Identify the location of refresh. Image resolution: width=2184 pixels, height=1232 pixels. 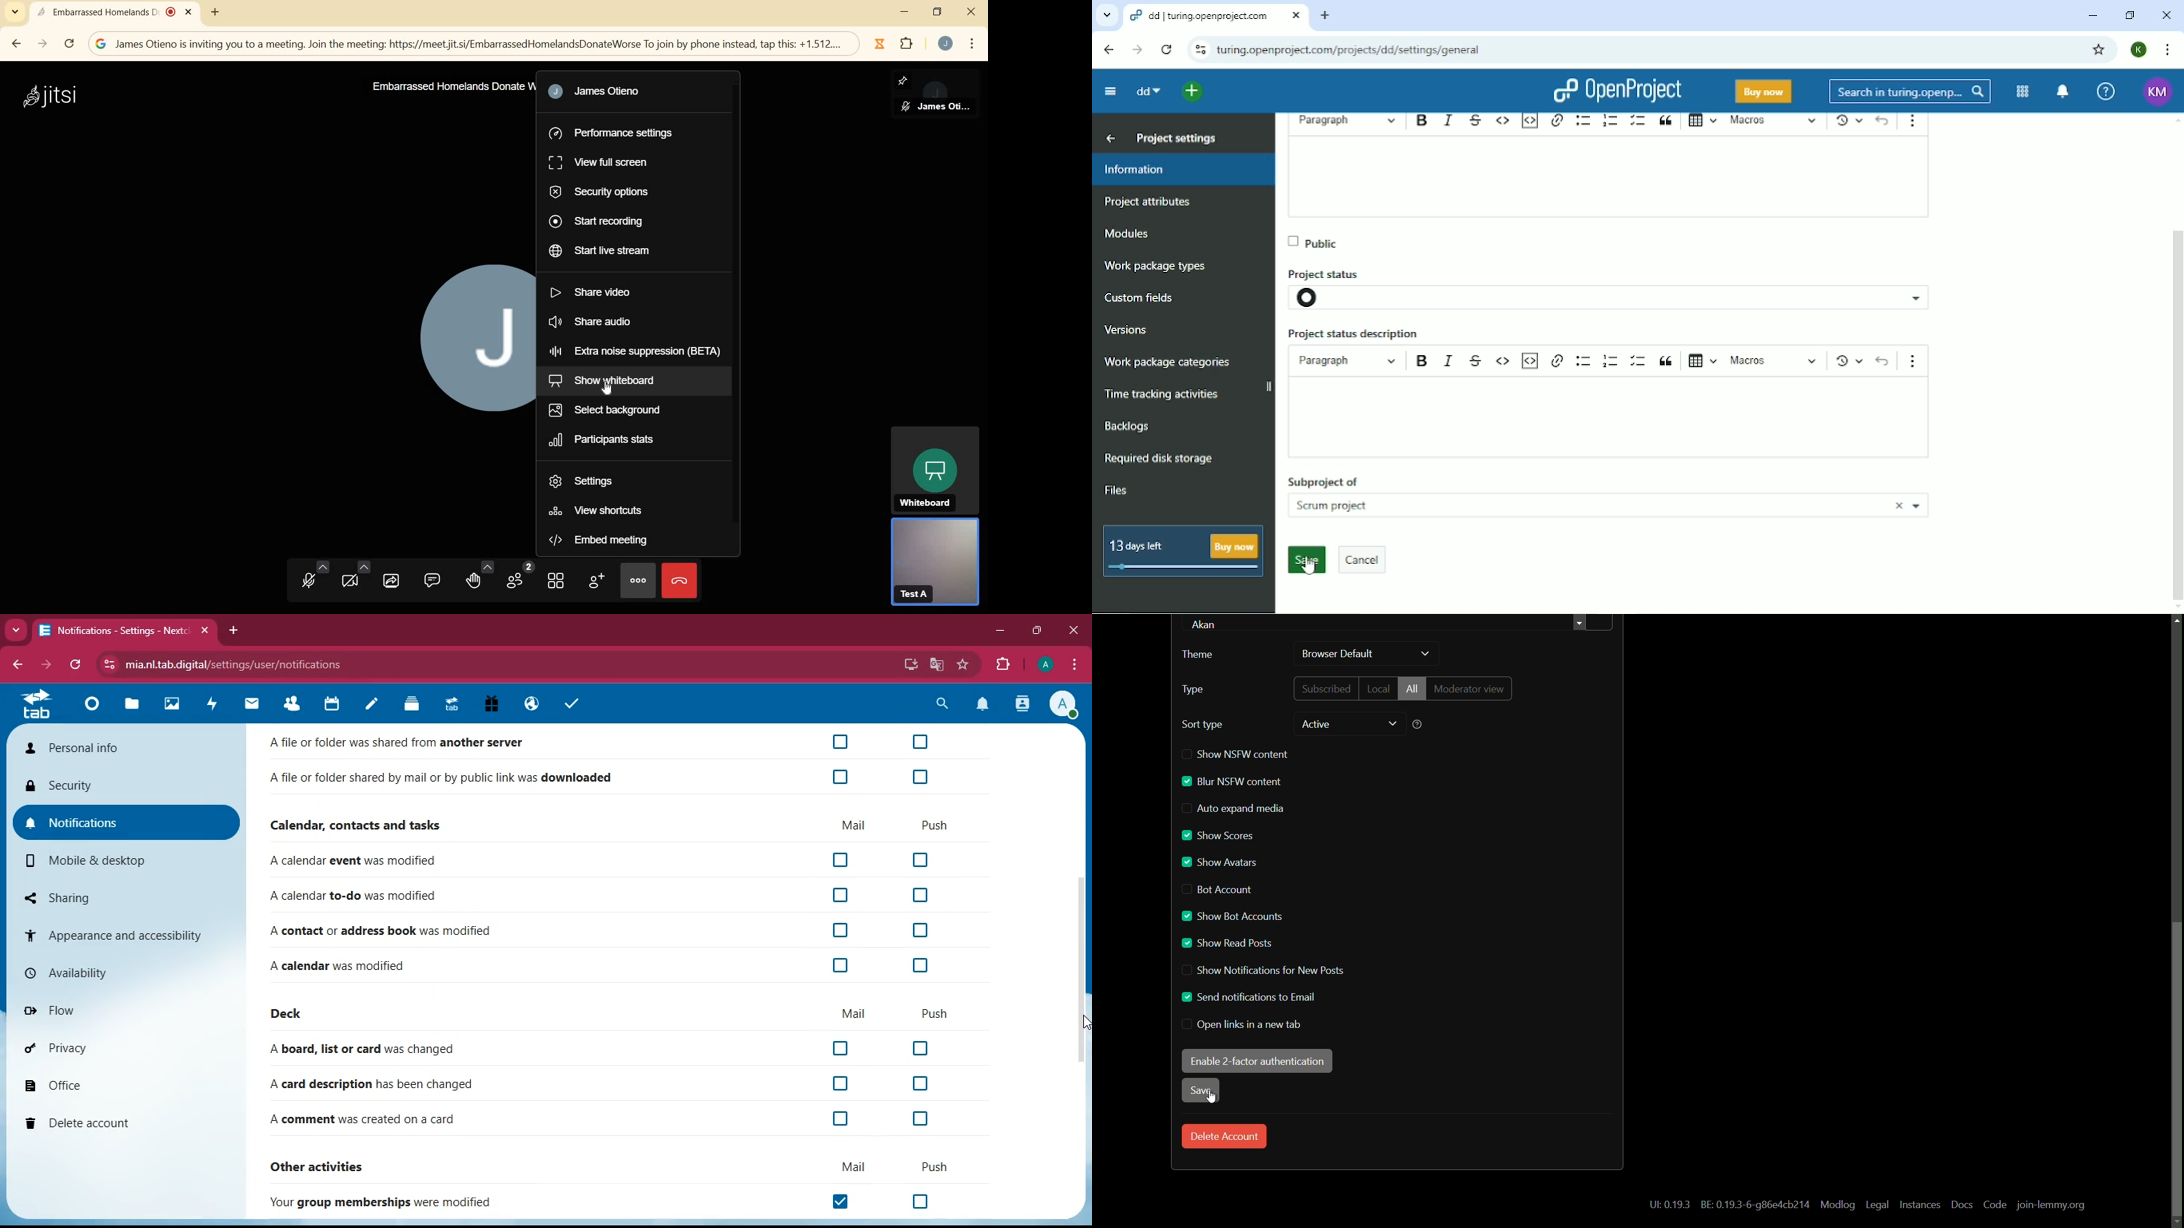
(76, 666).